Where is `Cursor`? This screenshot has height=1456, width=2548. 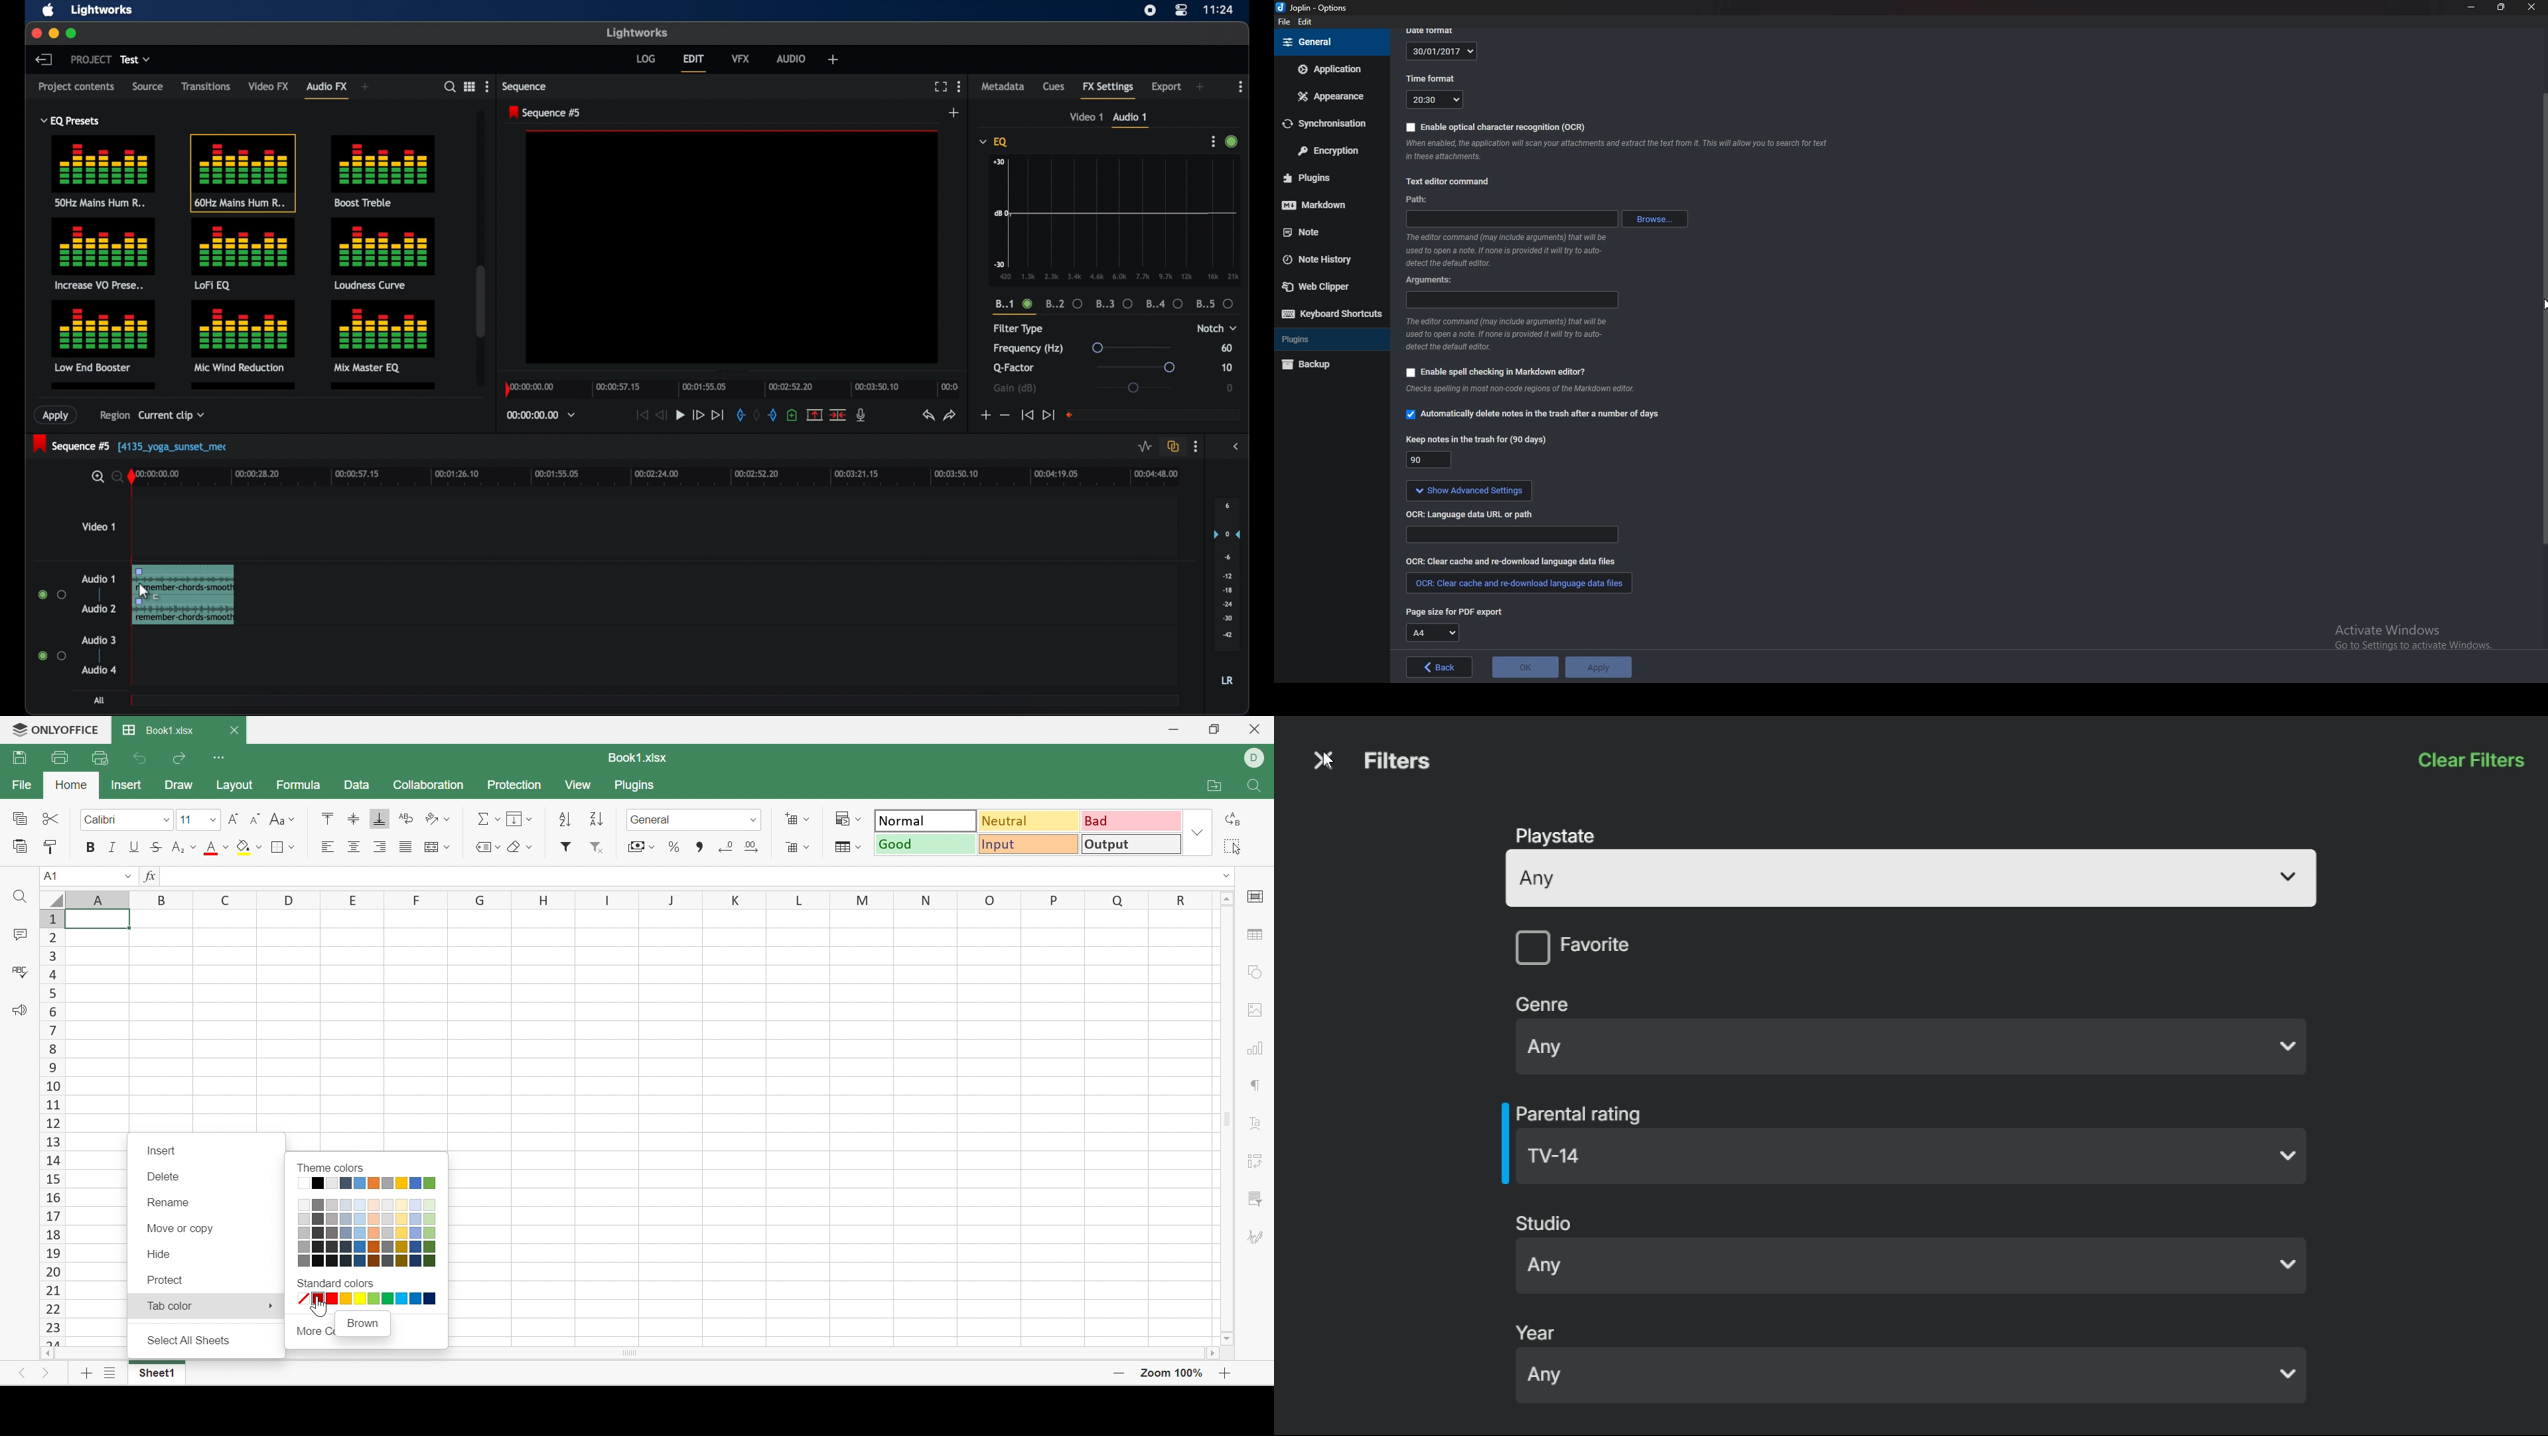 Cursor is located at coordinates (188, 1308).